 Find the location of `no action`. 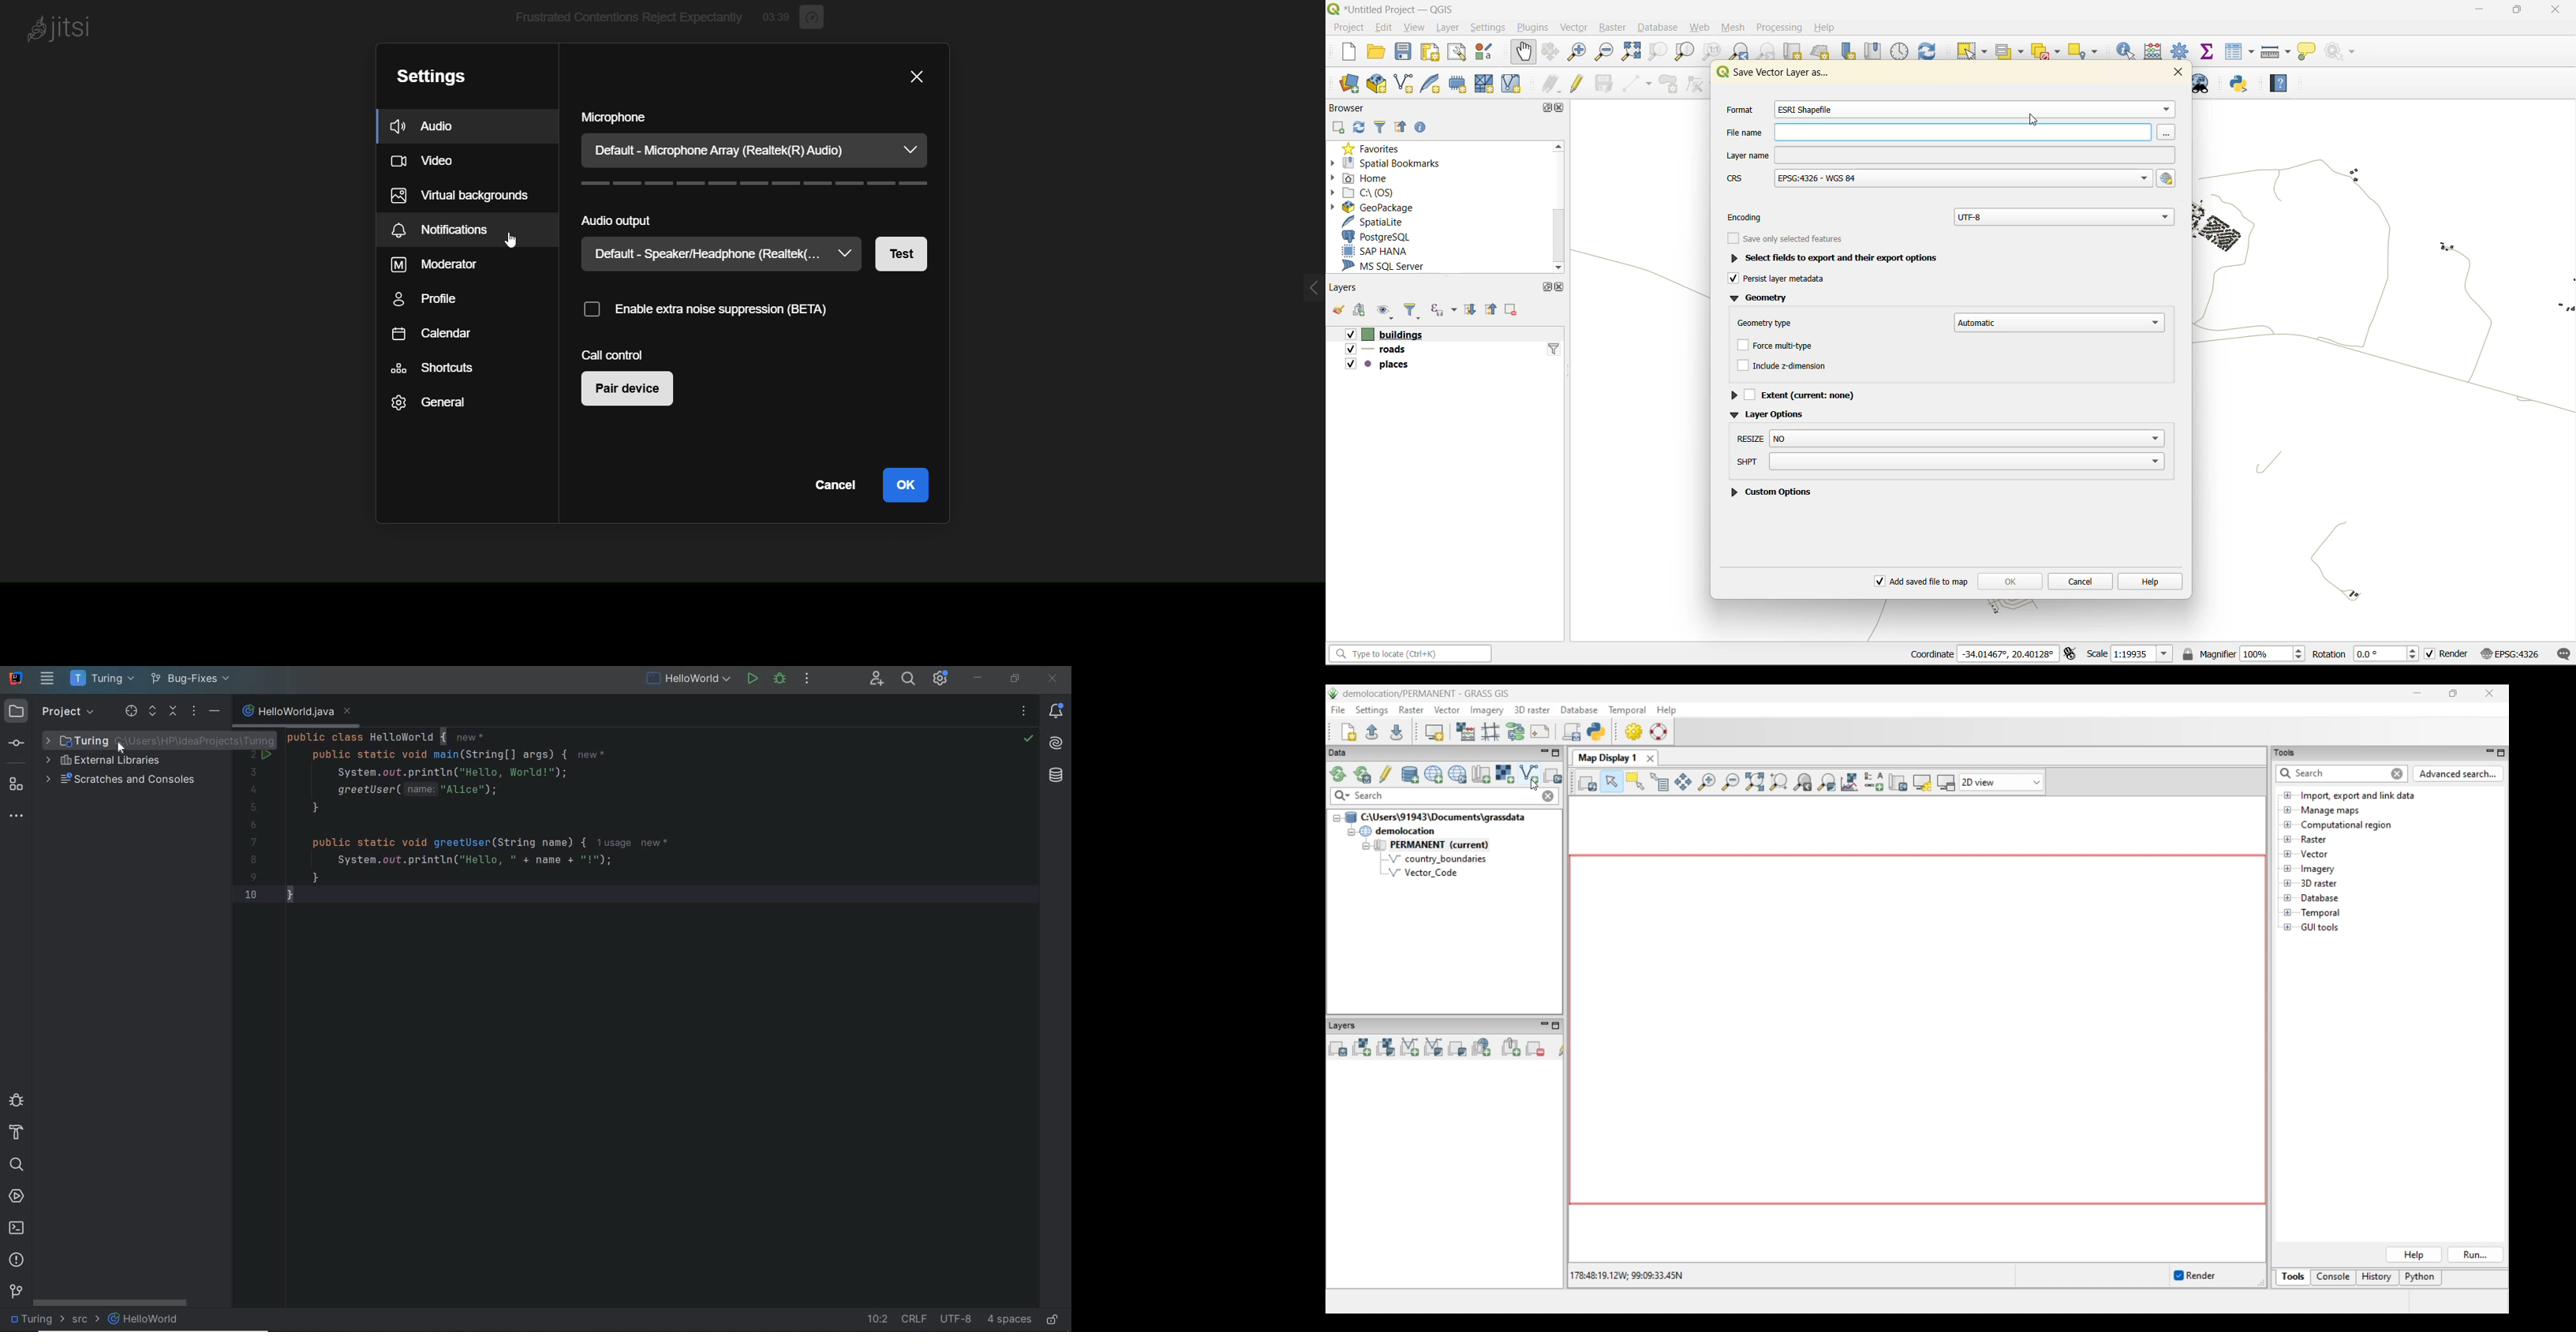

no action is located at coordinates (2345, 51).